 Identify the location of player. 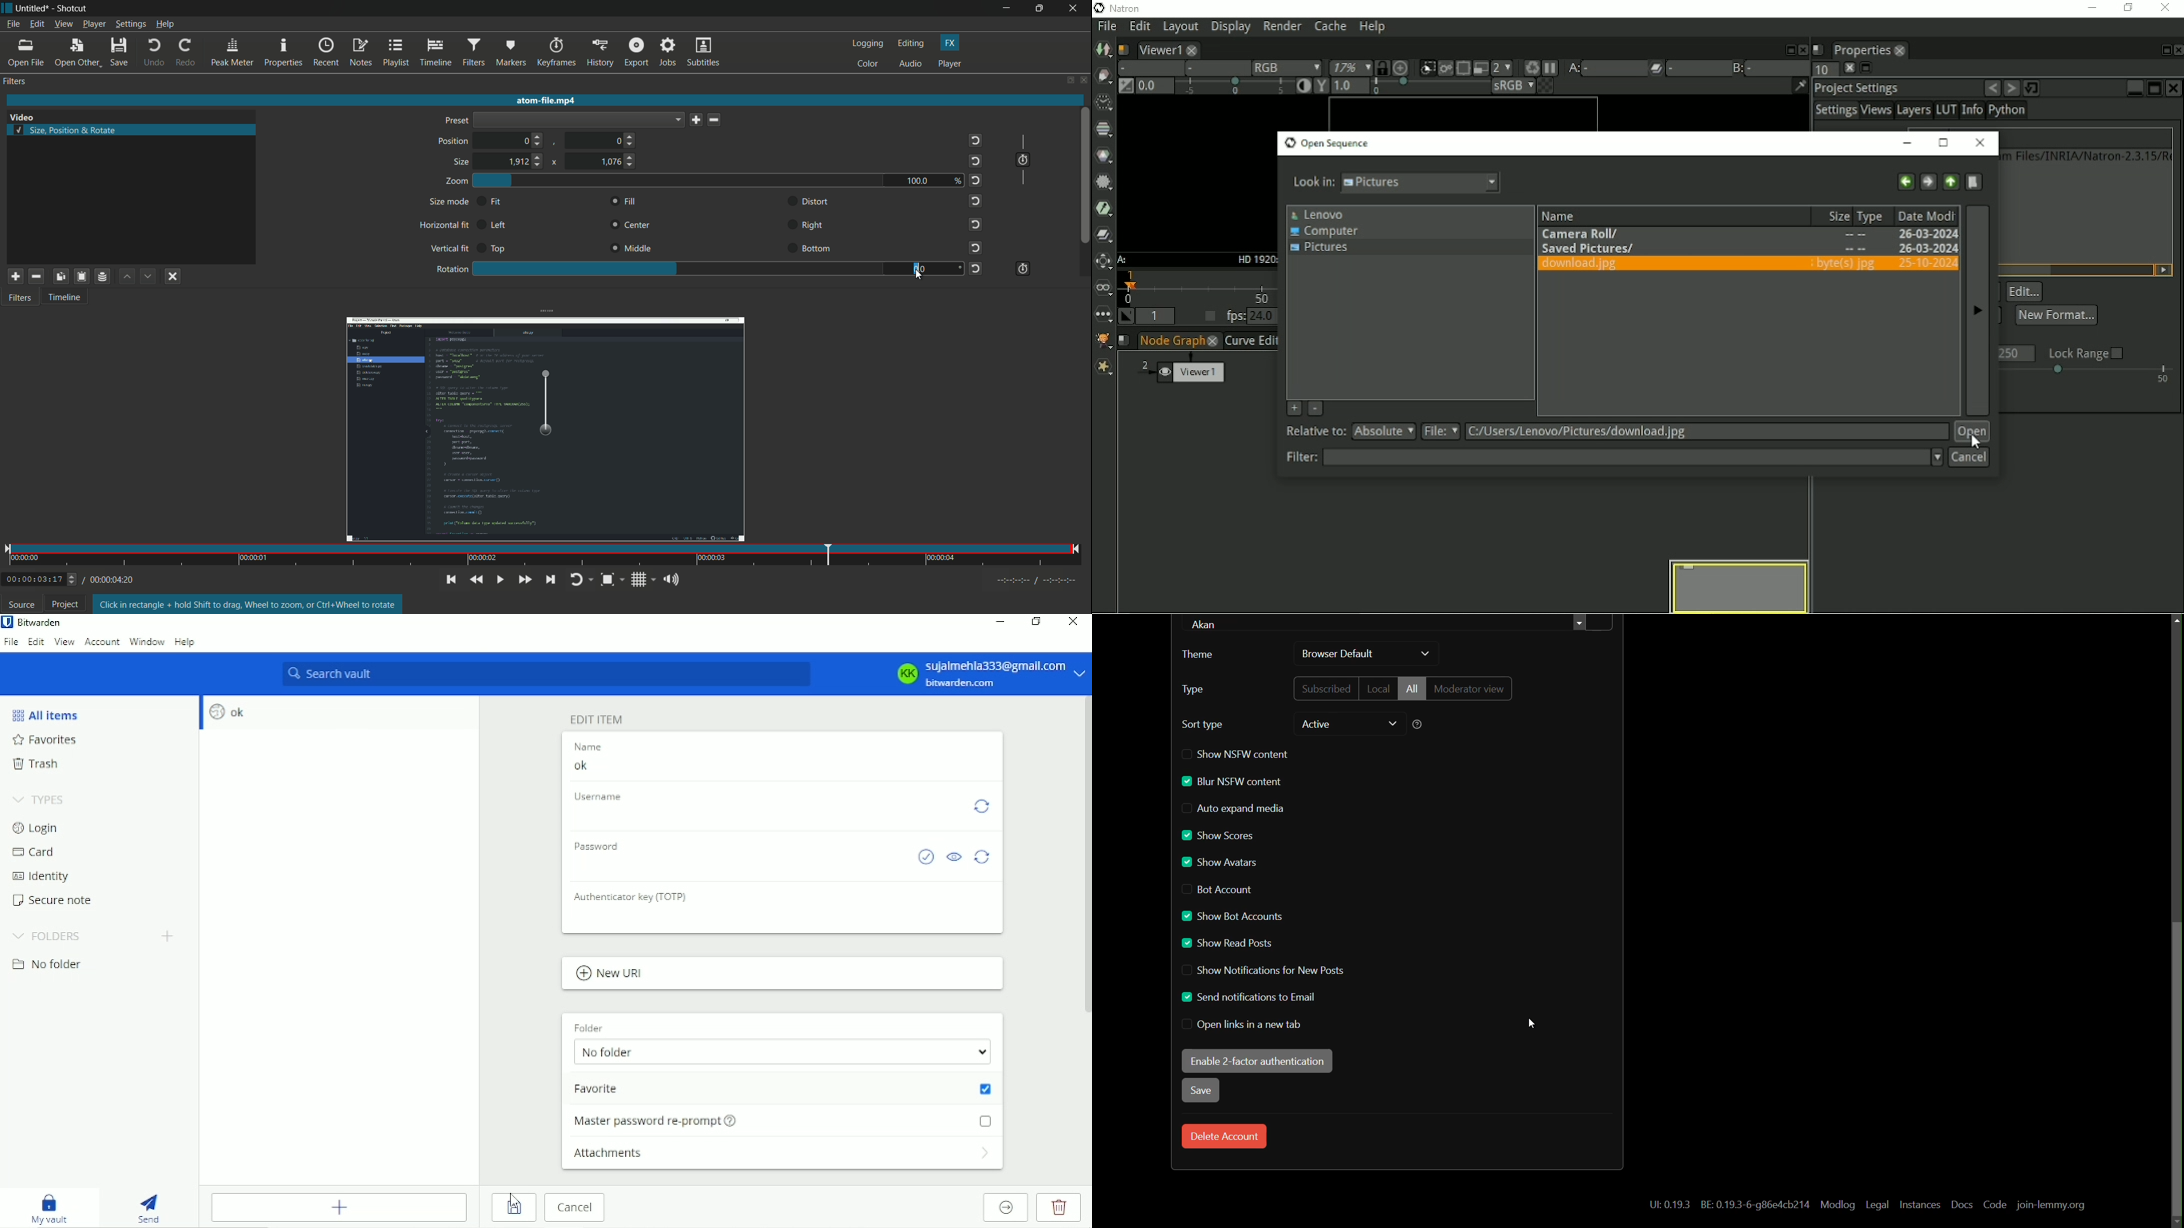
(952, 64).